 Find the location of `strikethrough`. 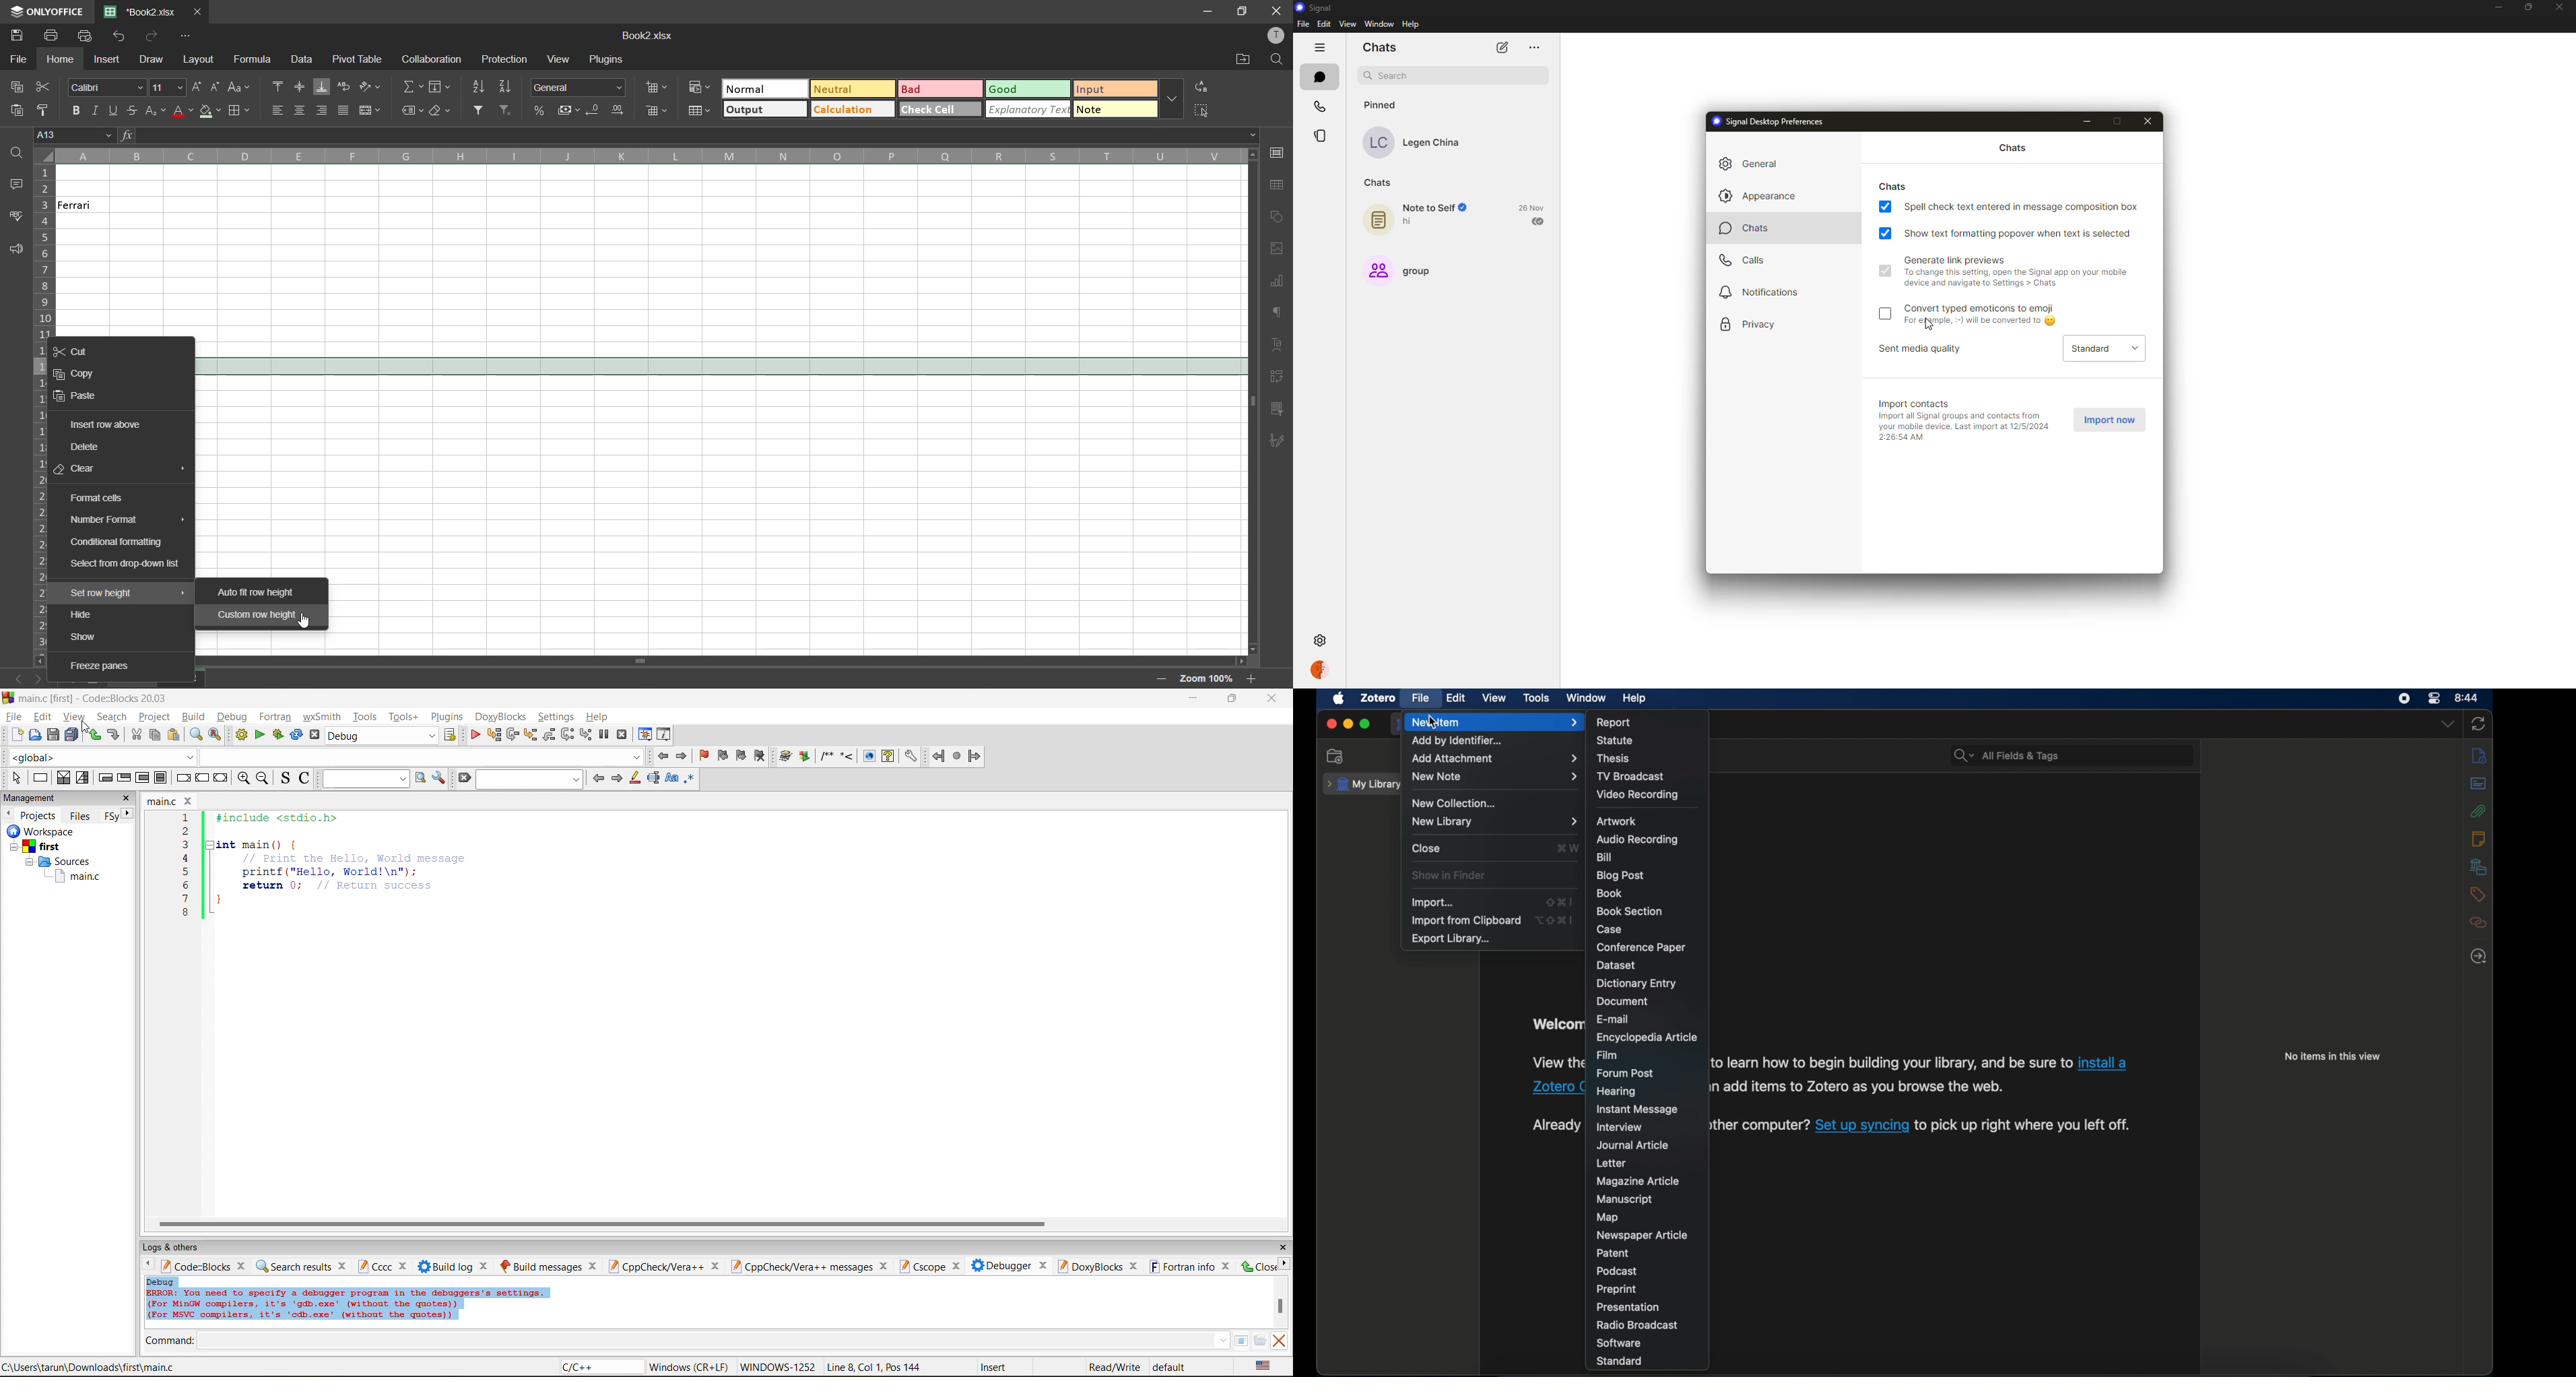

strikethrough is located at coordinates (130, 110).